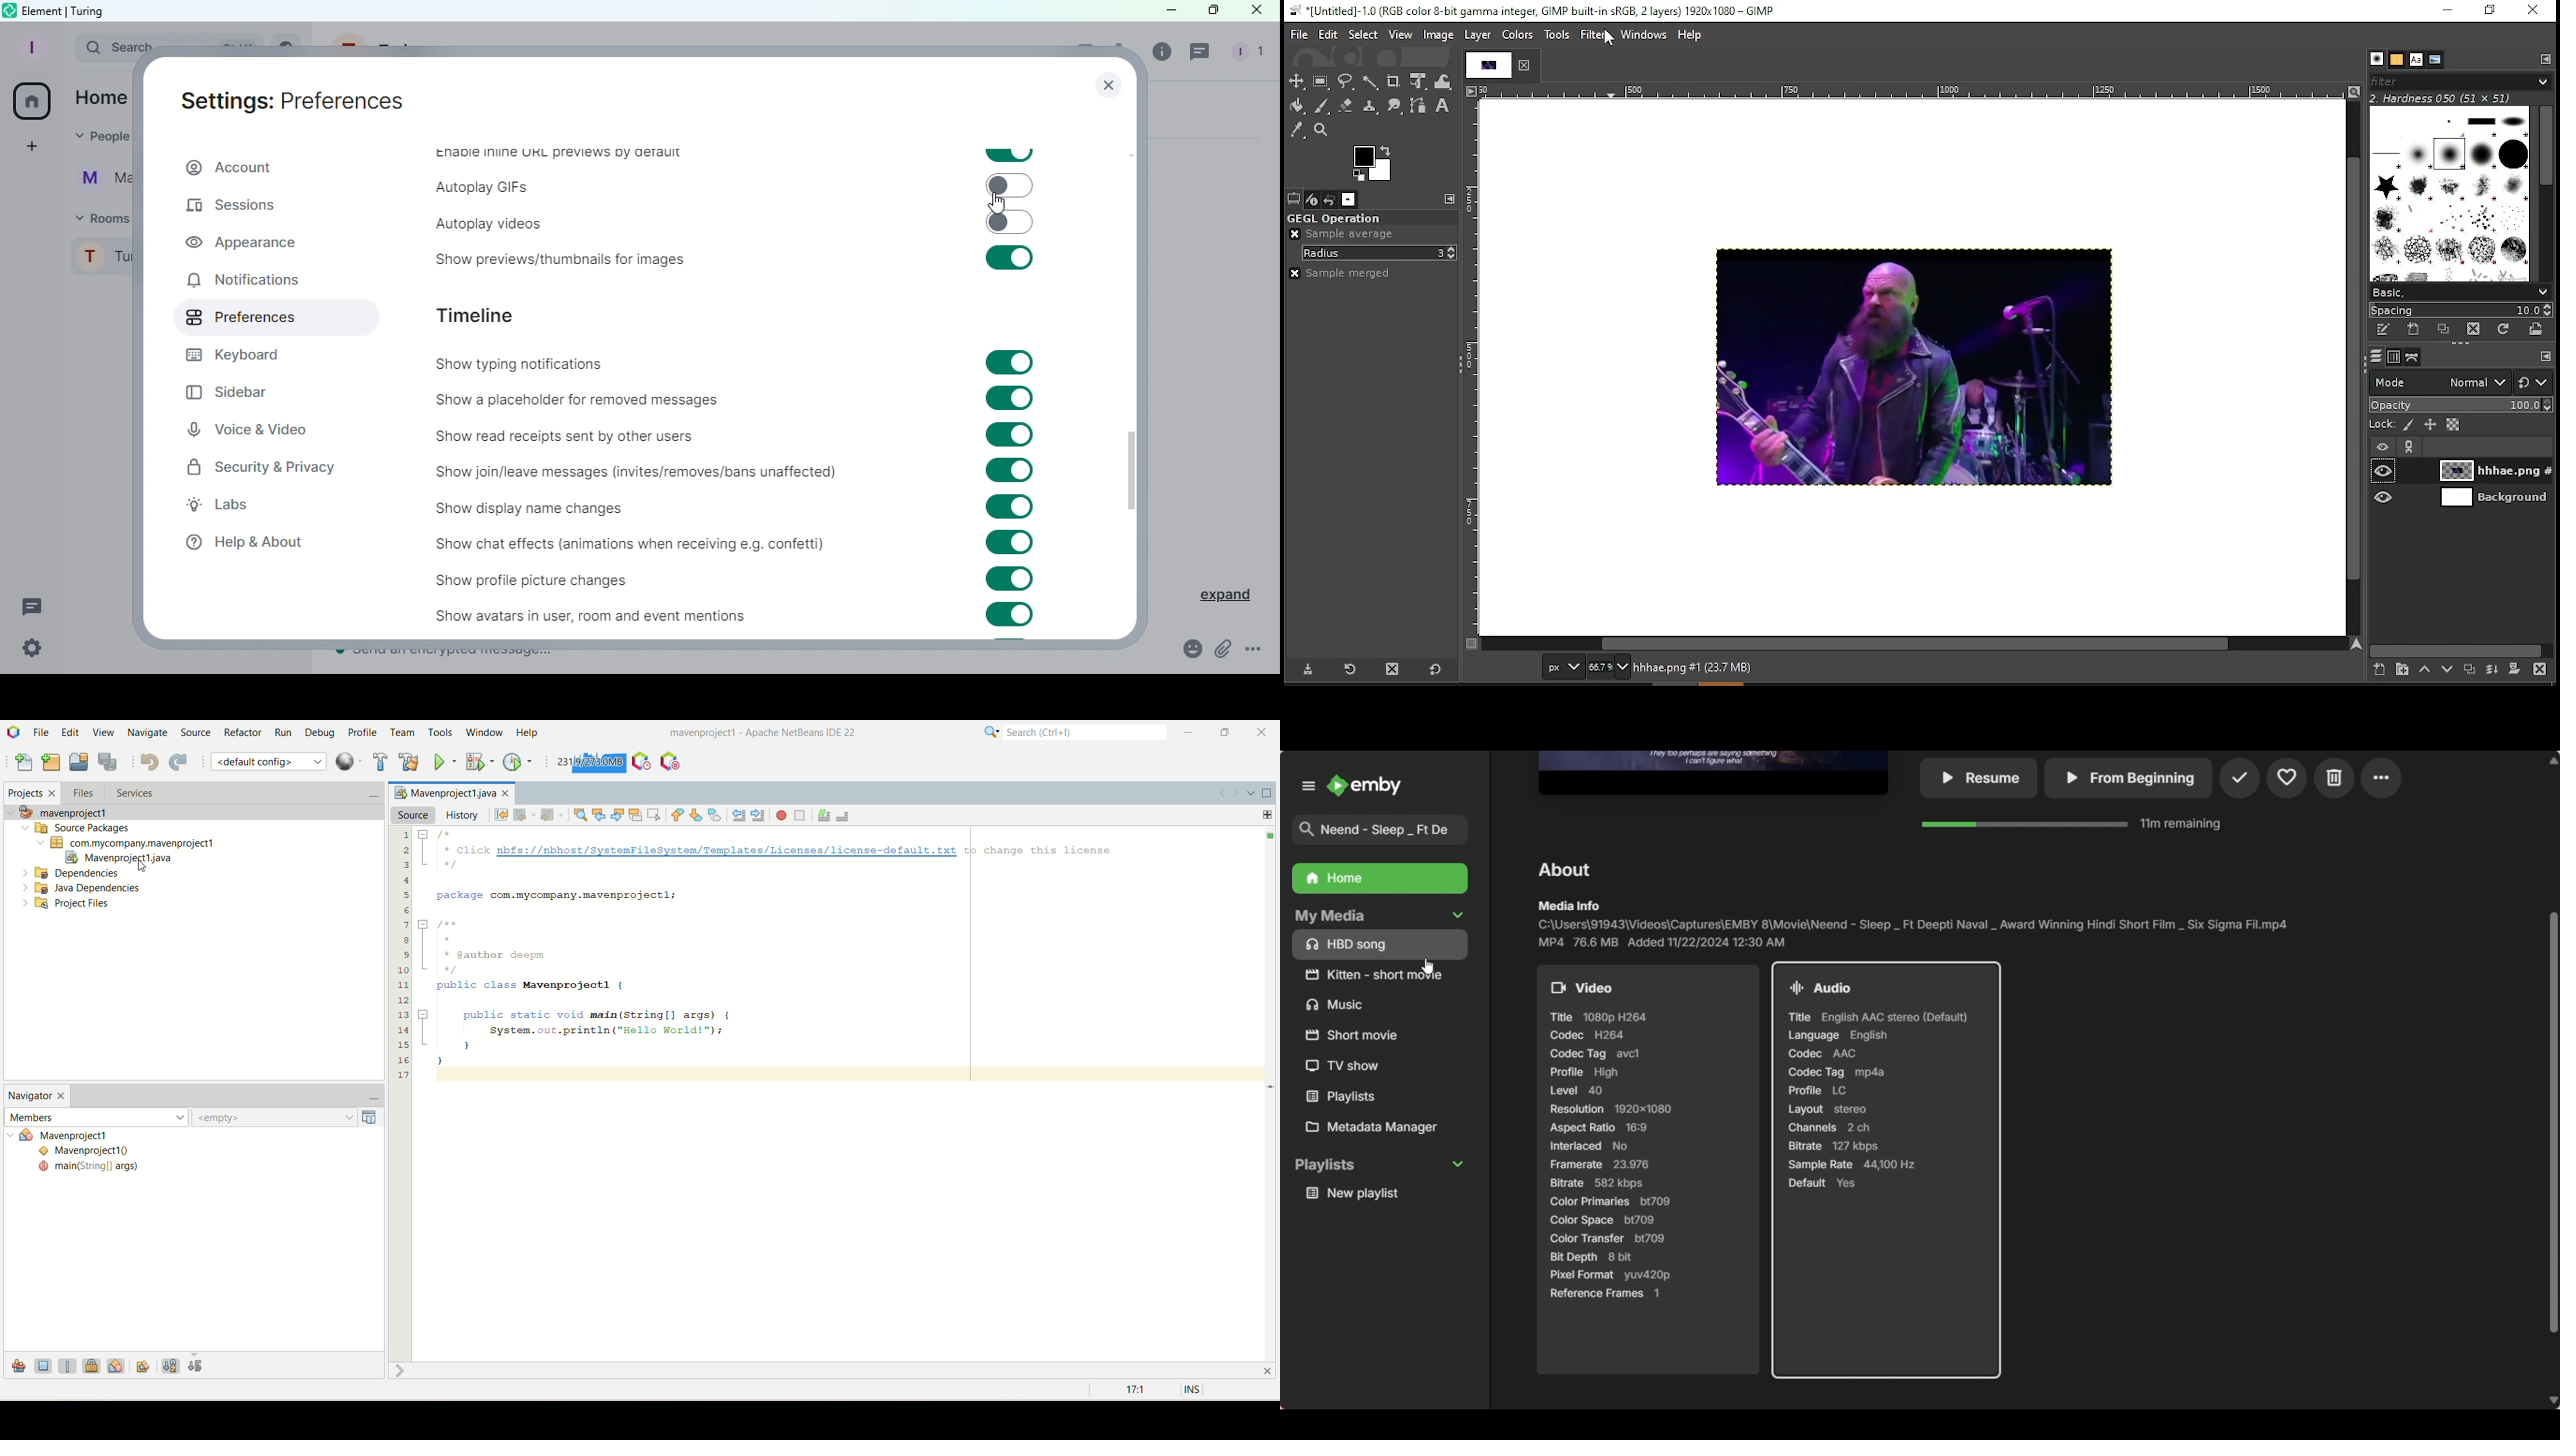 Image resolution: width=2576 pixels, height=1456 pixels. Describe the element at coordinates (2547, 1045) in the screenshot. I see `` at that location.